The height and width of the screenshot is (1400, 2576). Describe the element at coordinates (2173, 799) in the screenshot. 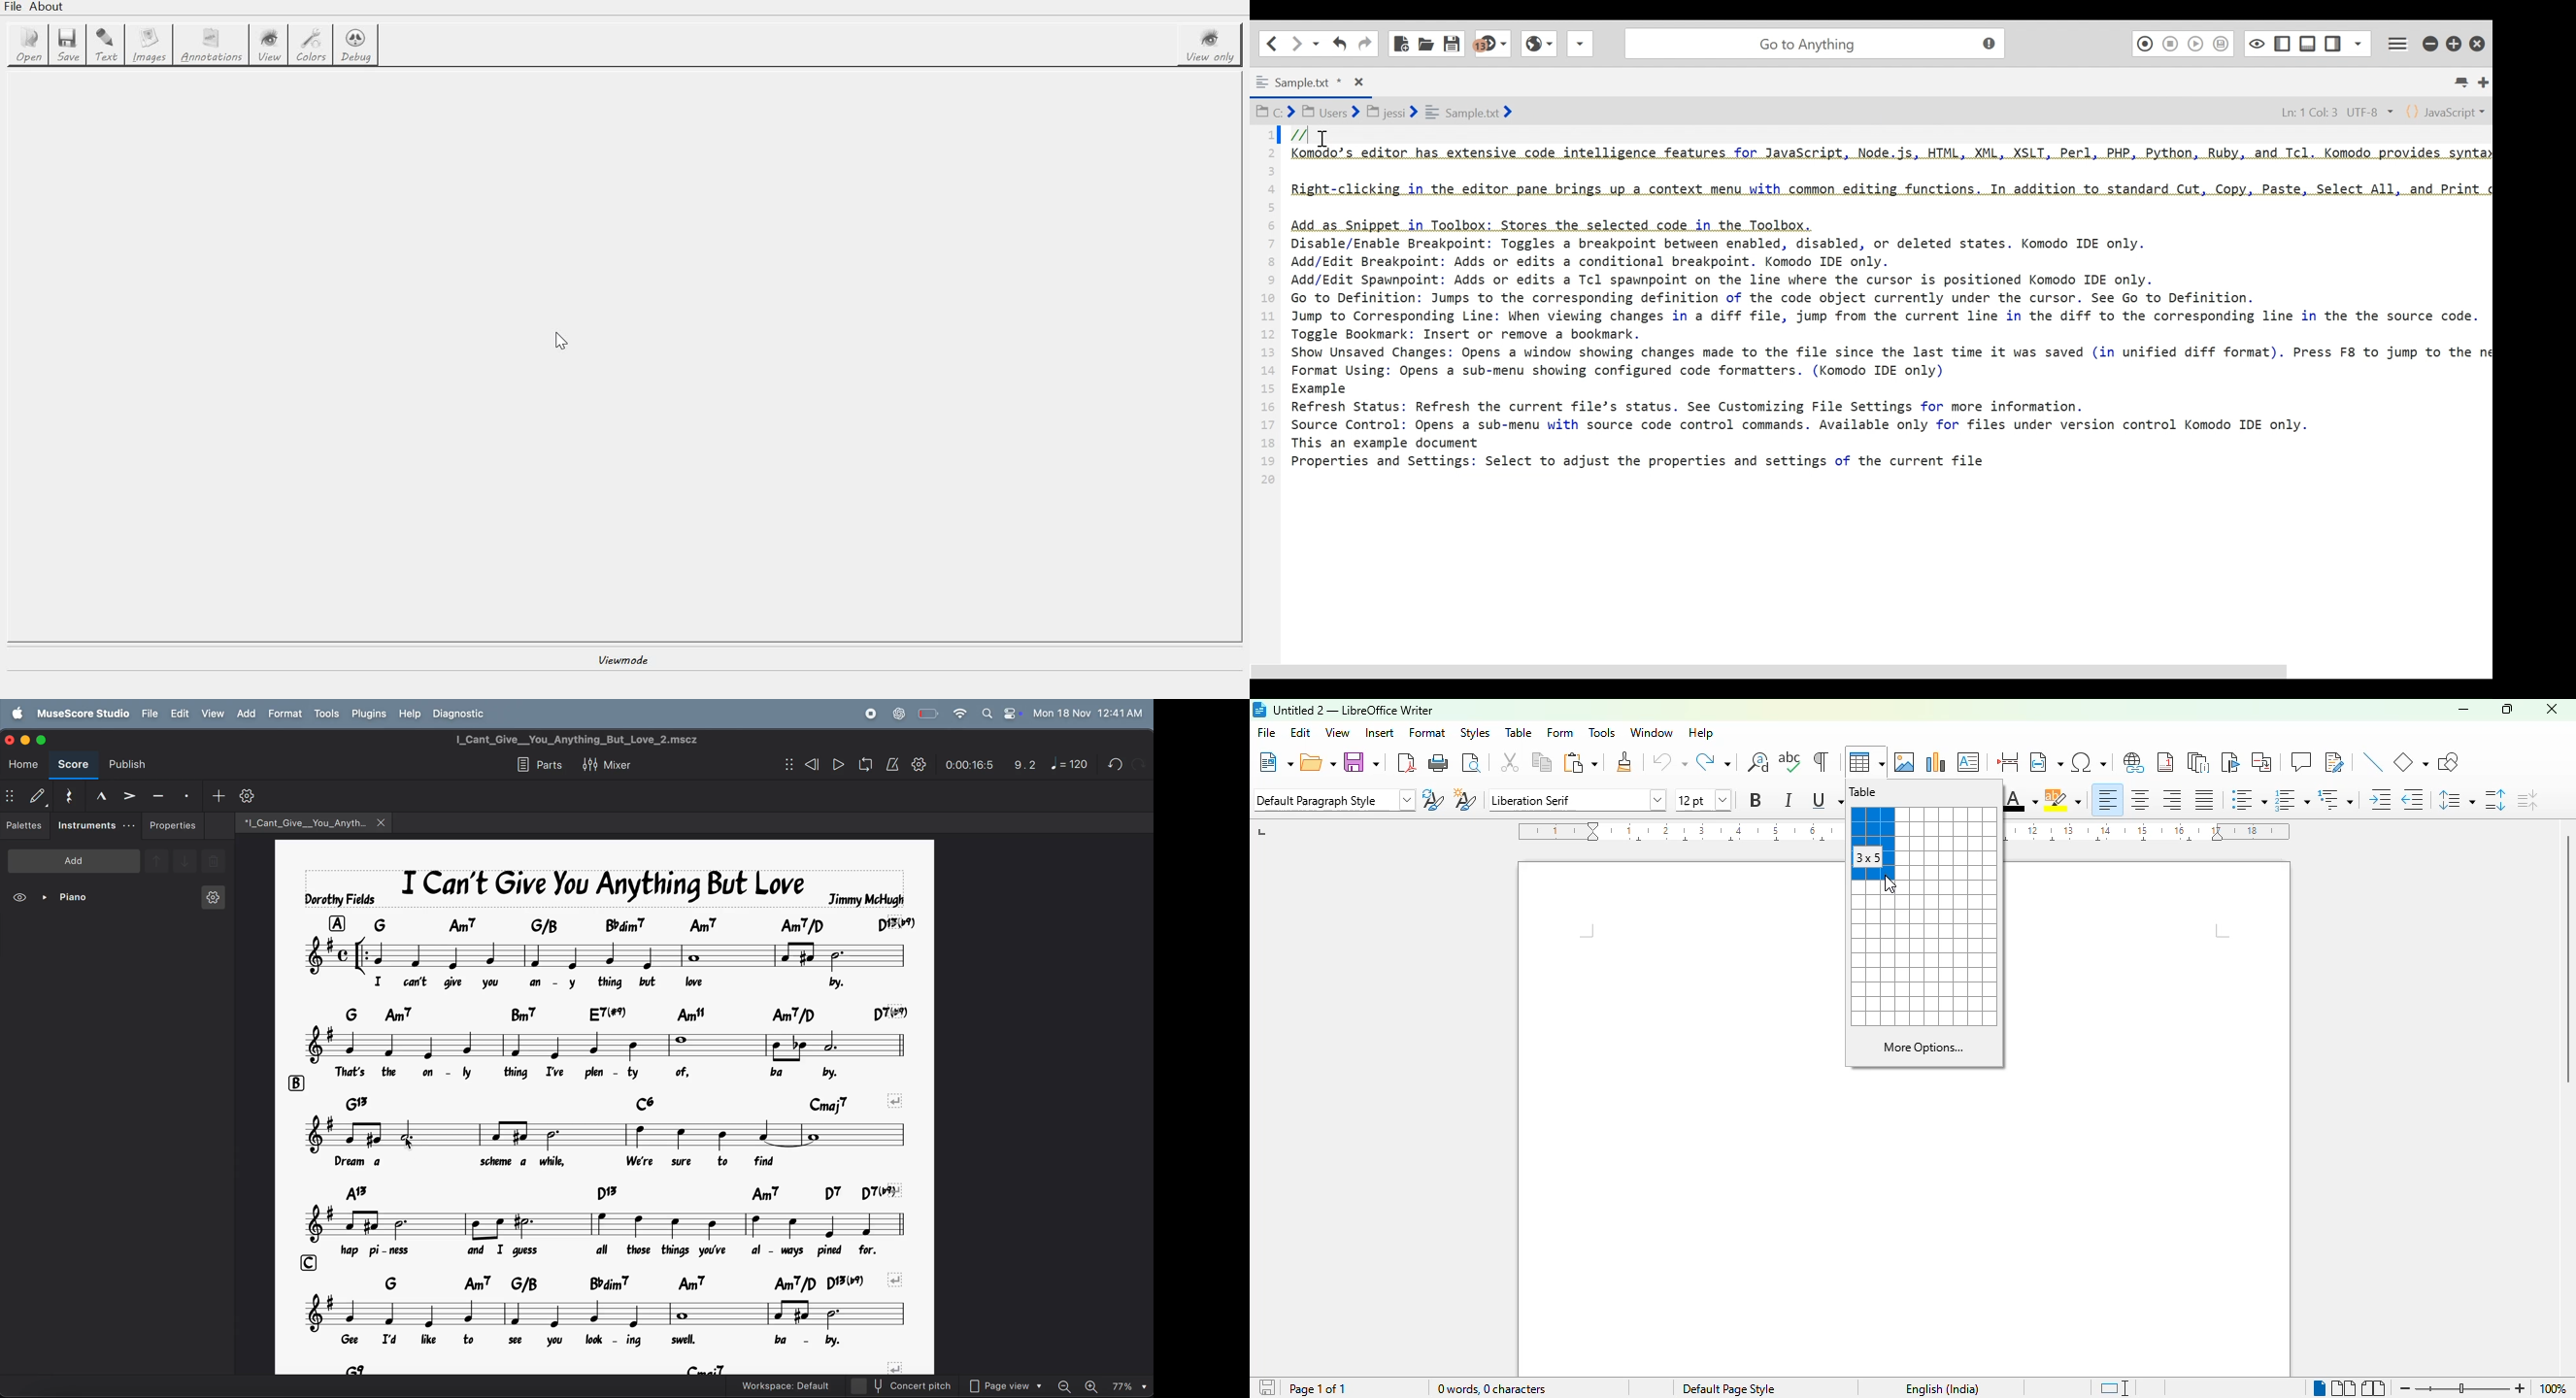

I see `align right` at that location.